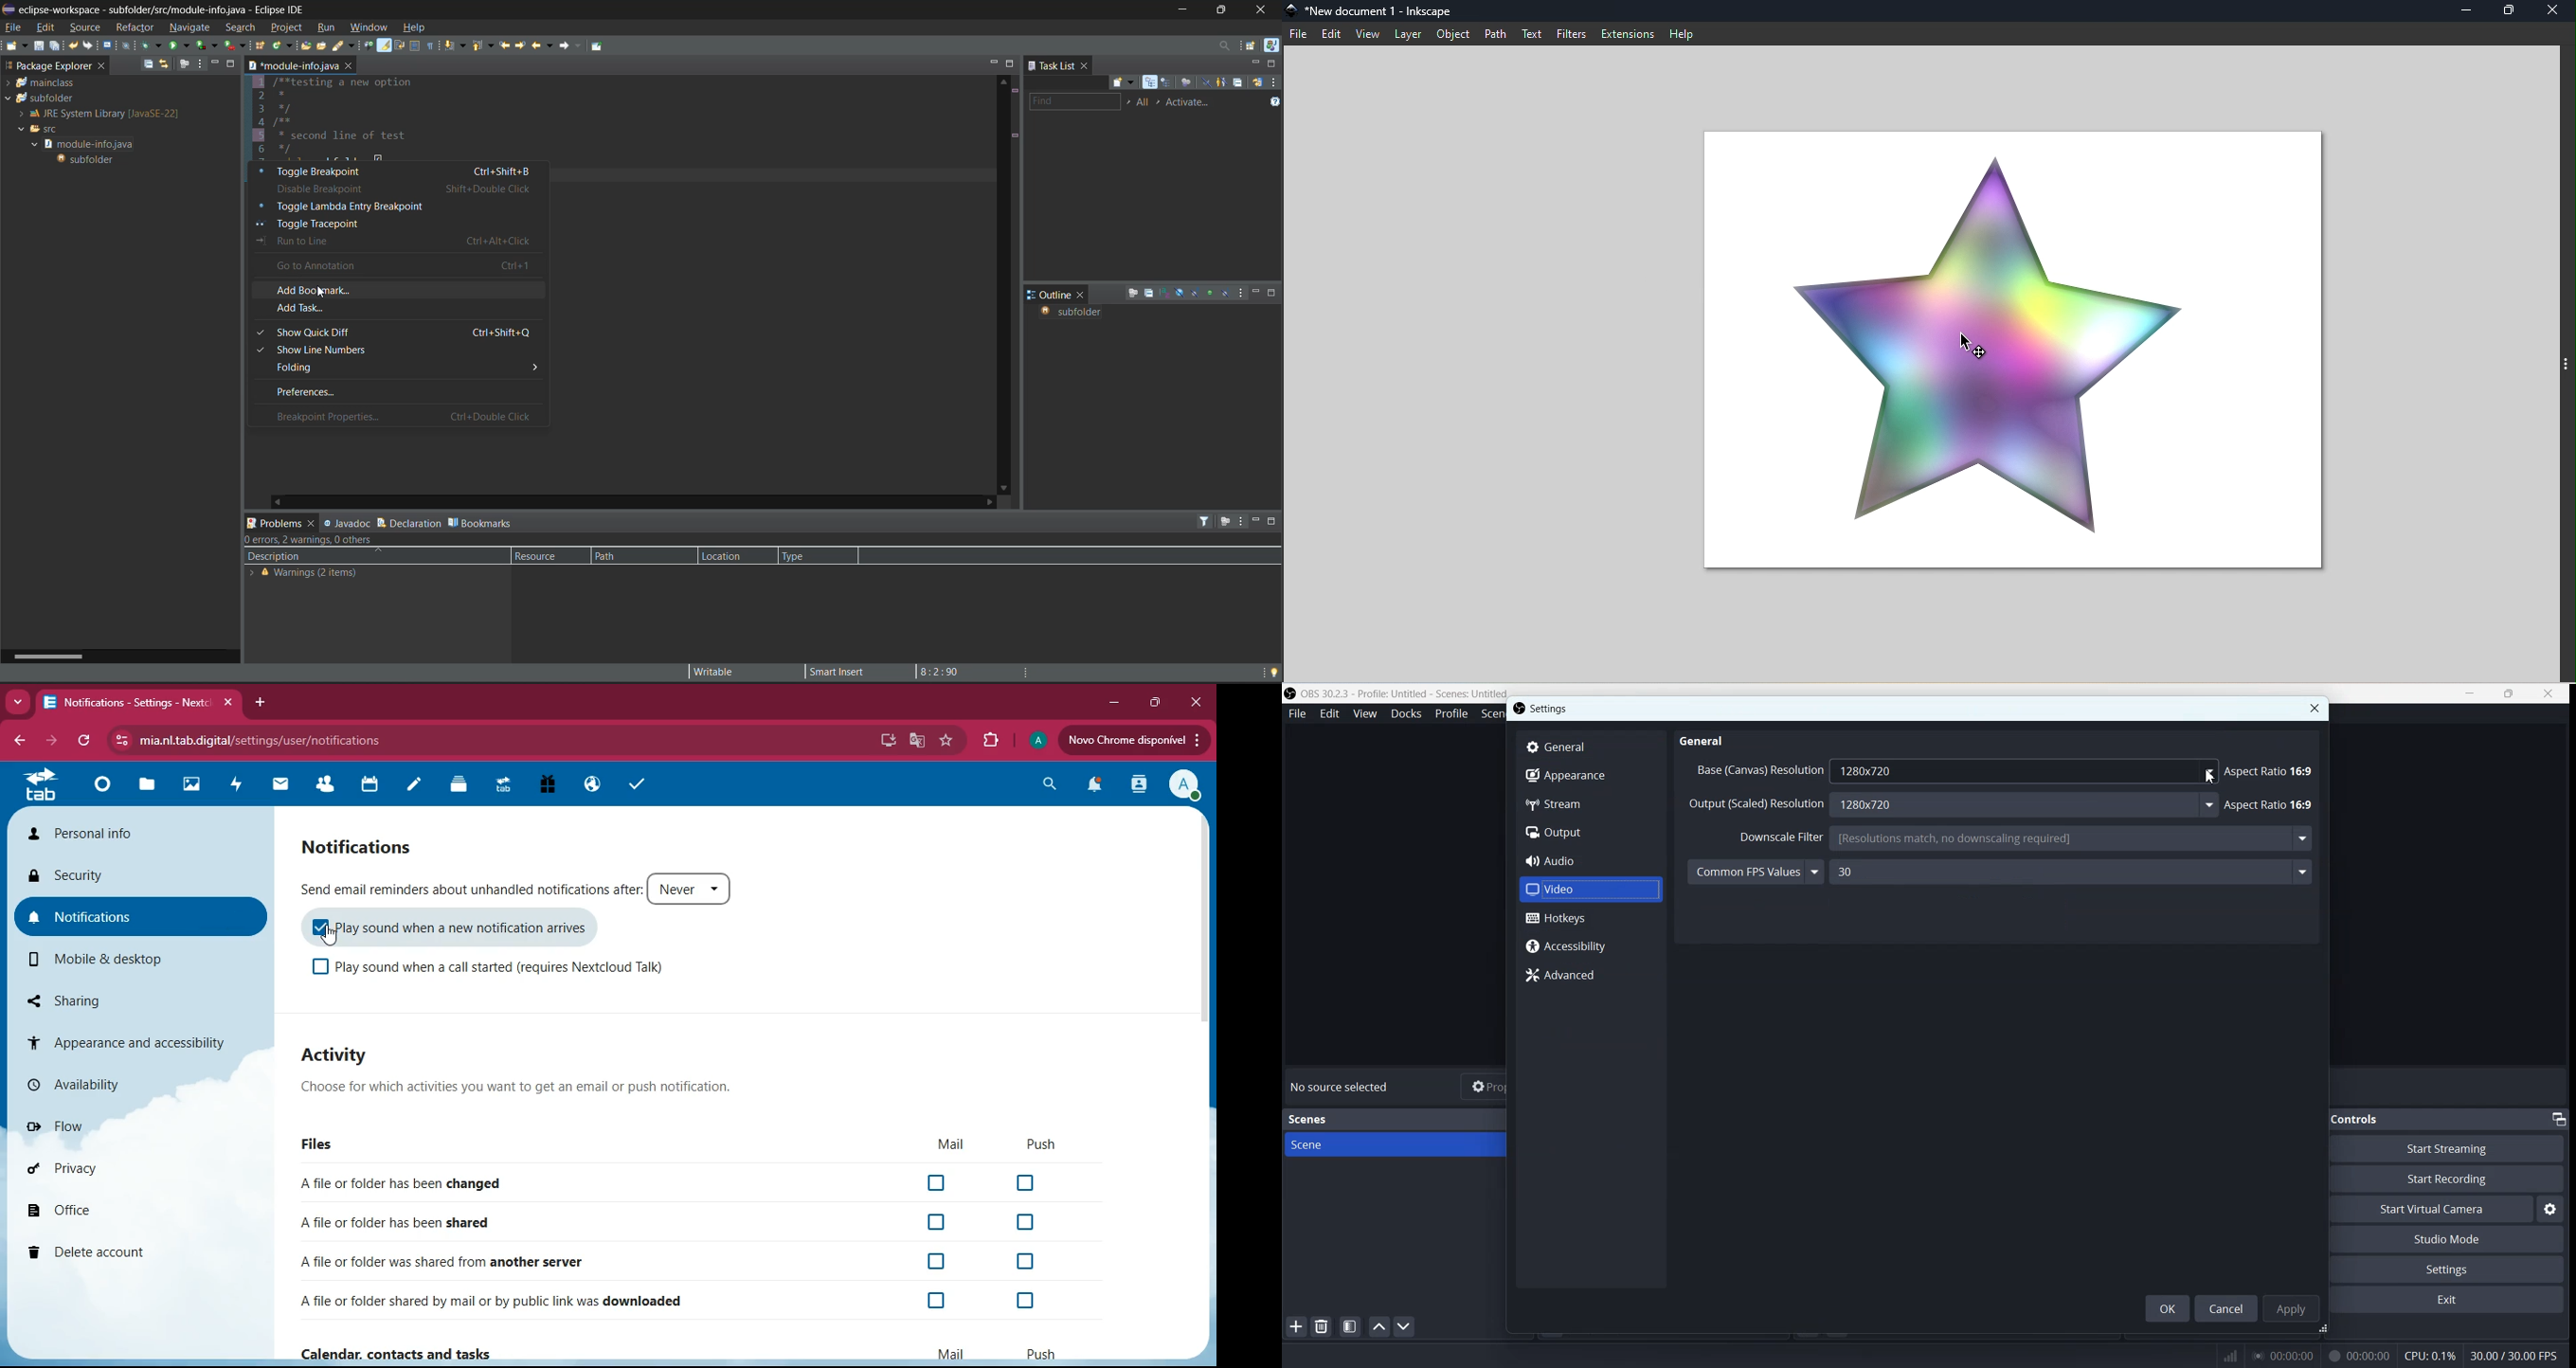 This screenshot has height=1372, width=2576. Describe the element at coordinates (2077, 871) in the screenshot. I see `30 ` at that location.